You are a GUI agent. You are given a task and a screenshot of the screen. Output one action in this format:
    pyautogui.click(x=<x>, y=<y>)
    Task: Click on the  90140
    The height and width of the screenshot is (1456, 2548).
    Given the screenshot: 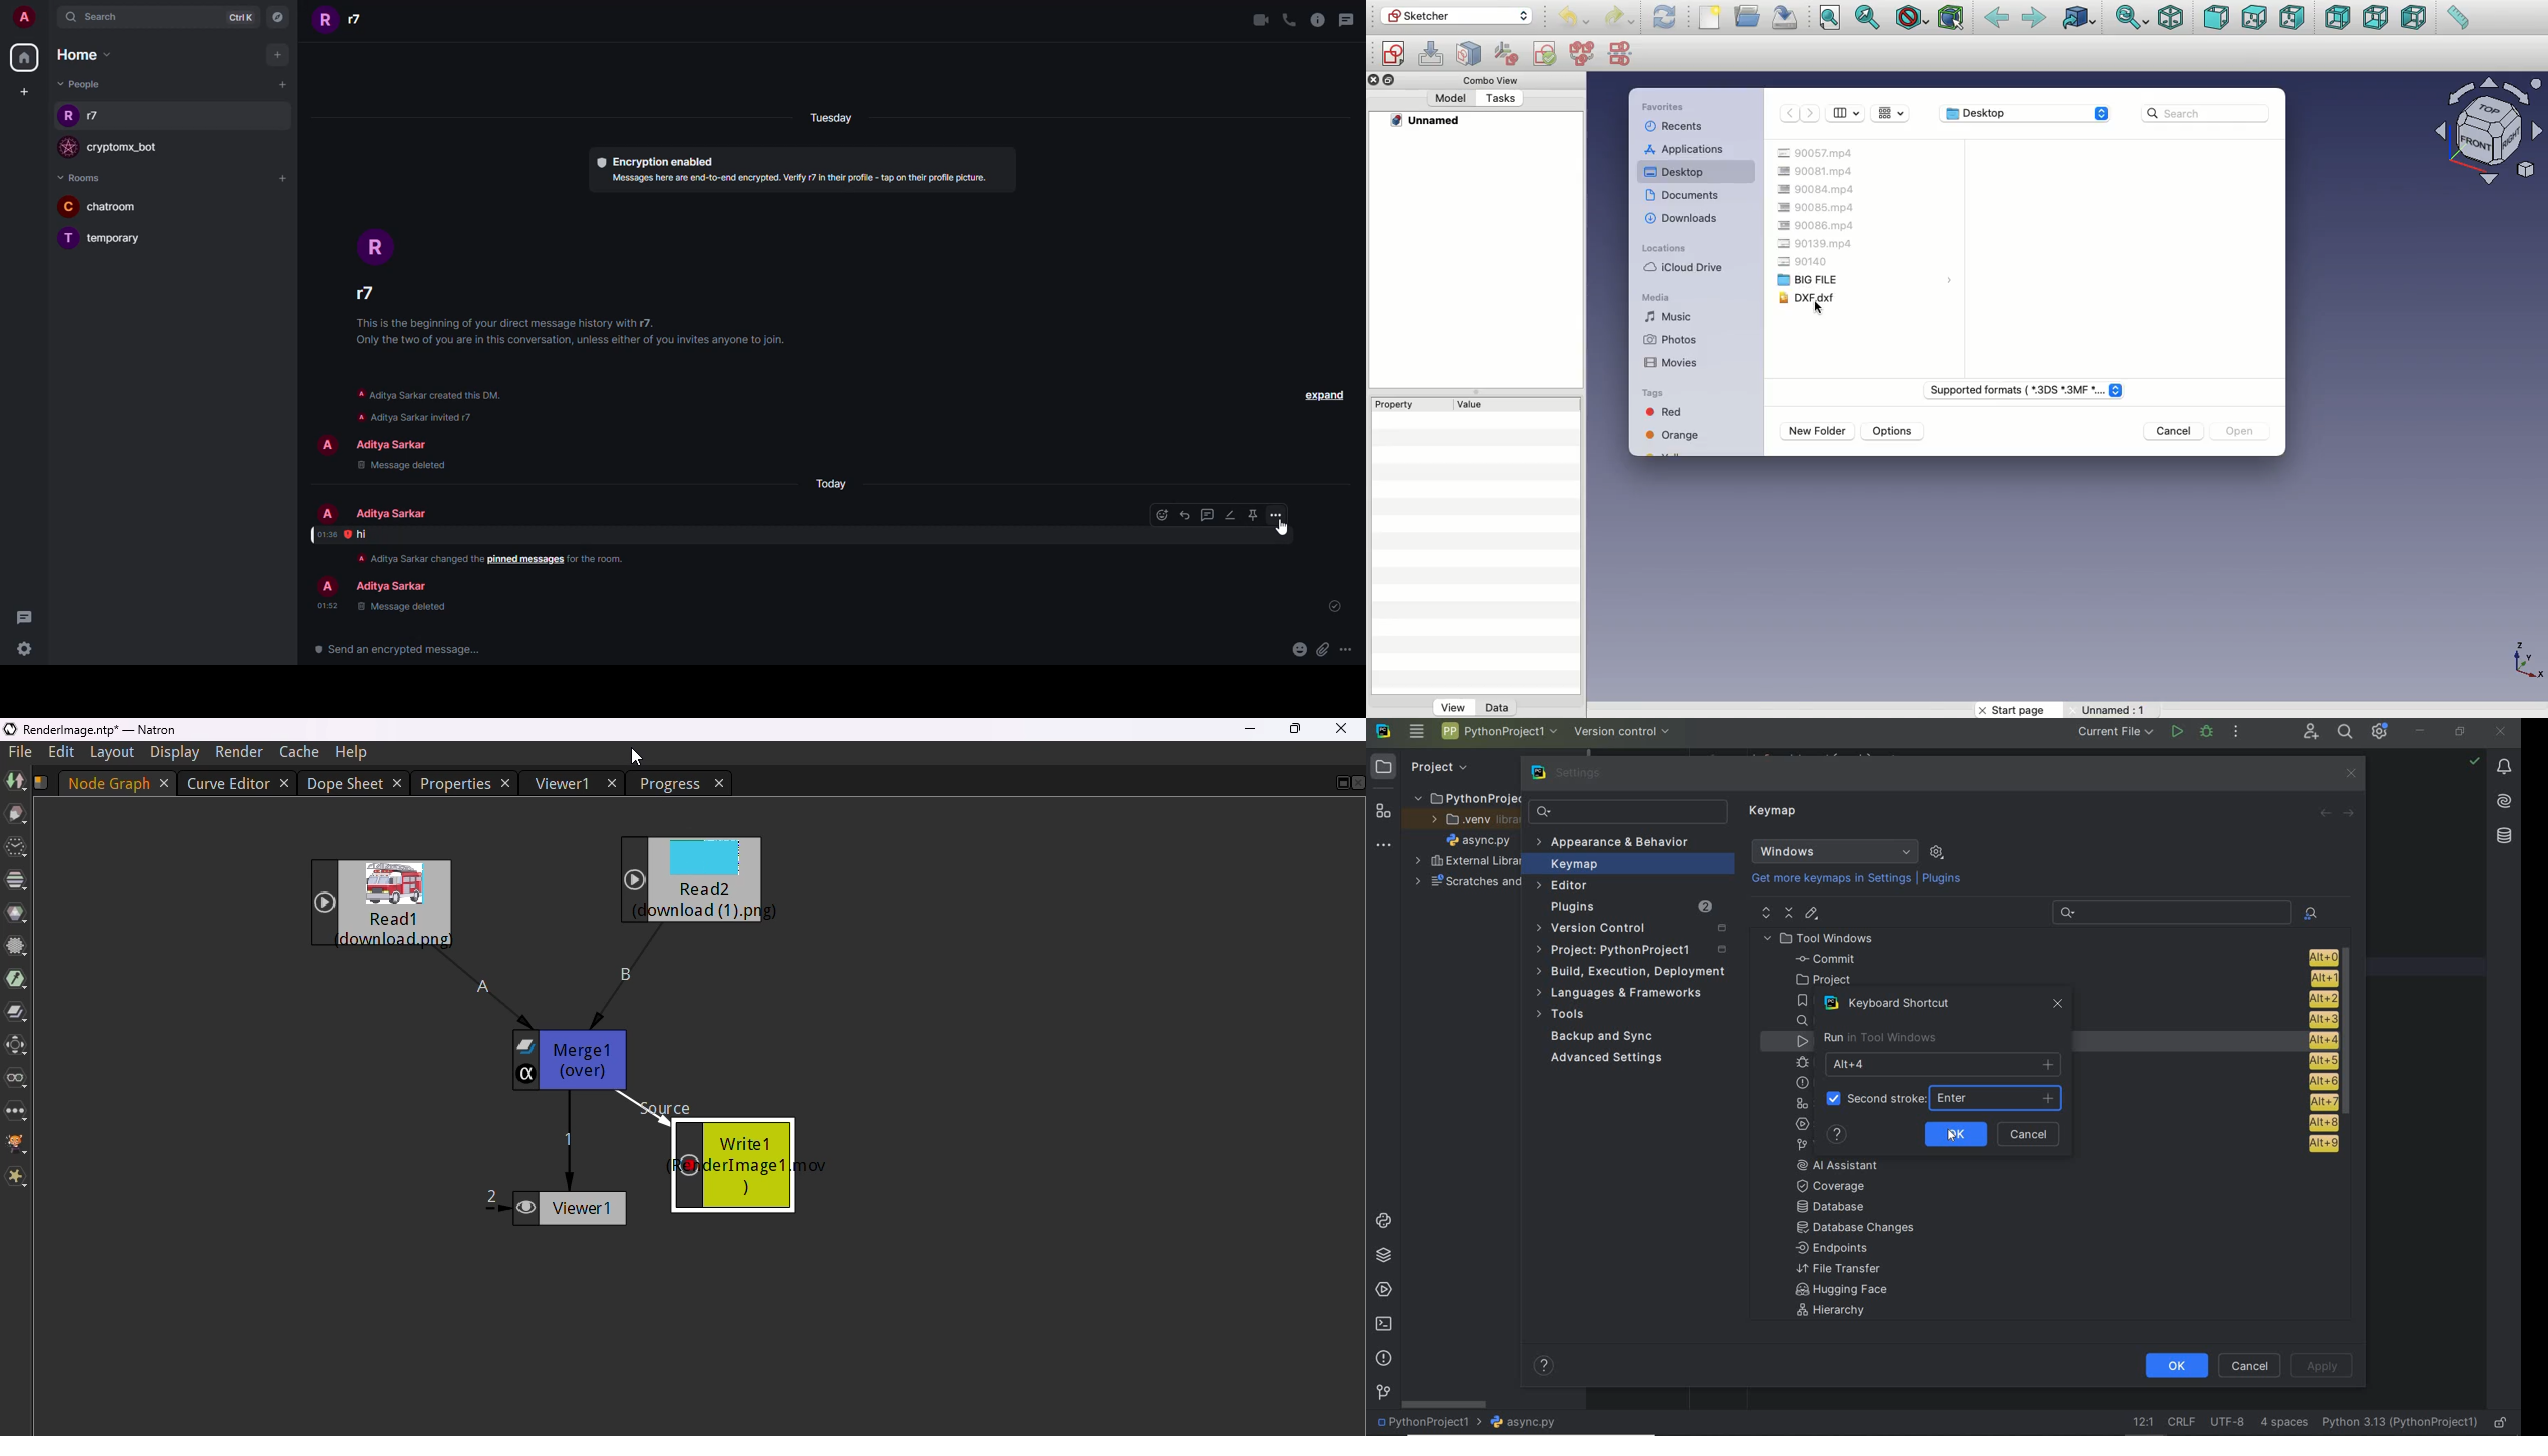 What is the action you would take?
    pyautogui.click(x=1805, y=262)
    